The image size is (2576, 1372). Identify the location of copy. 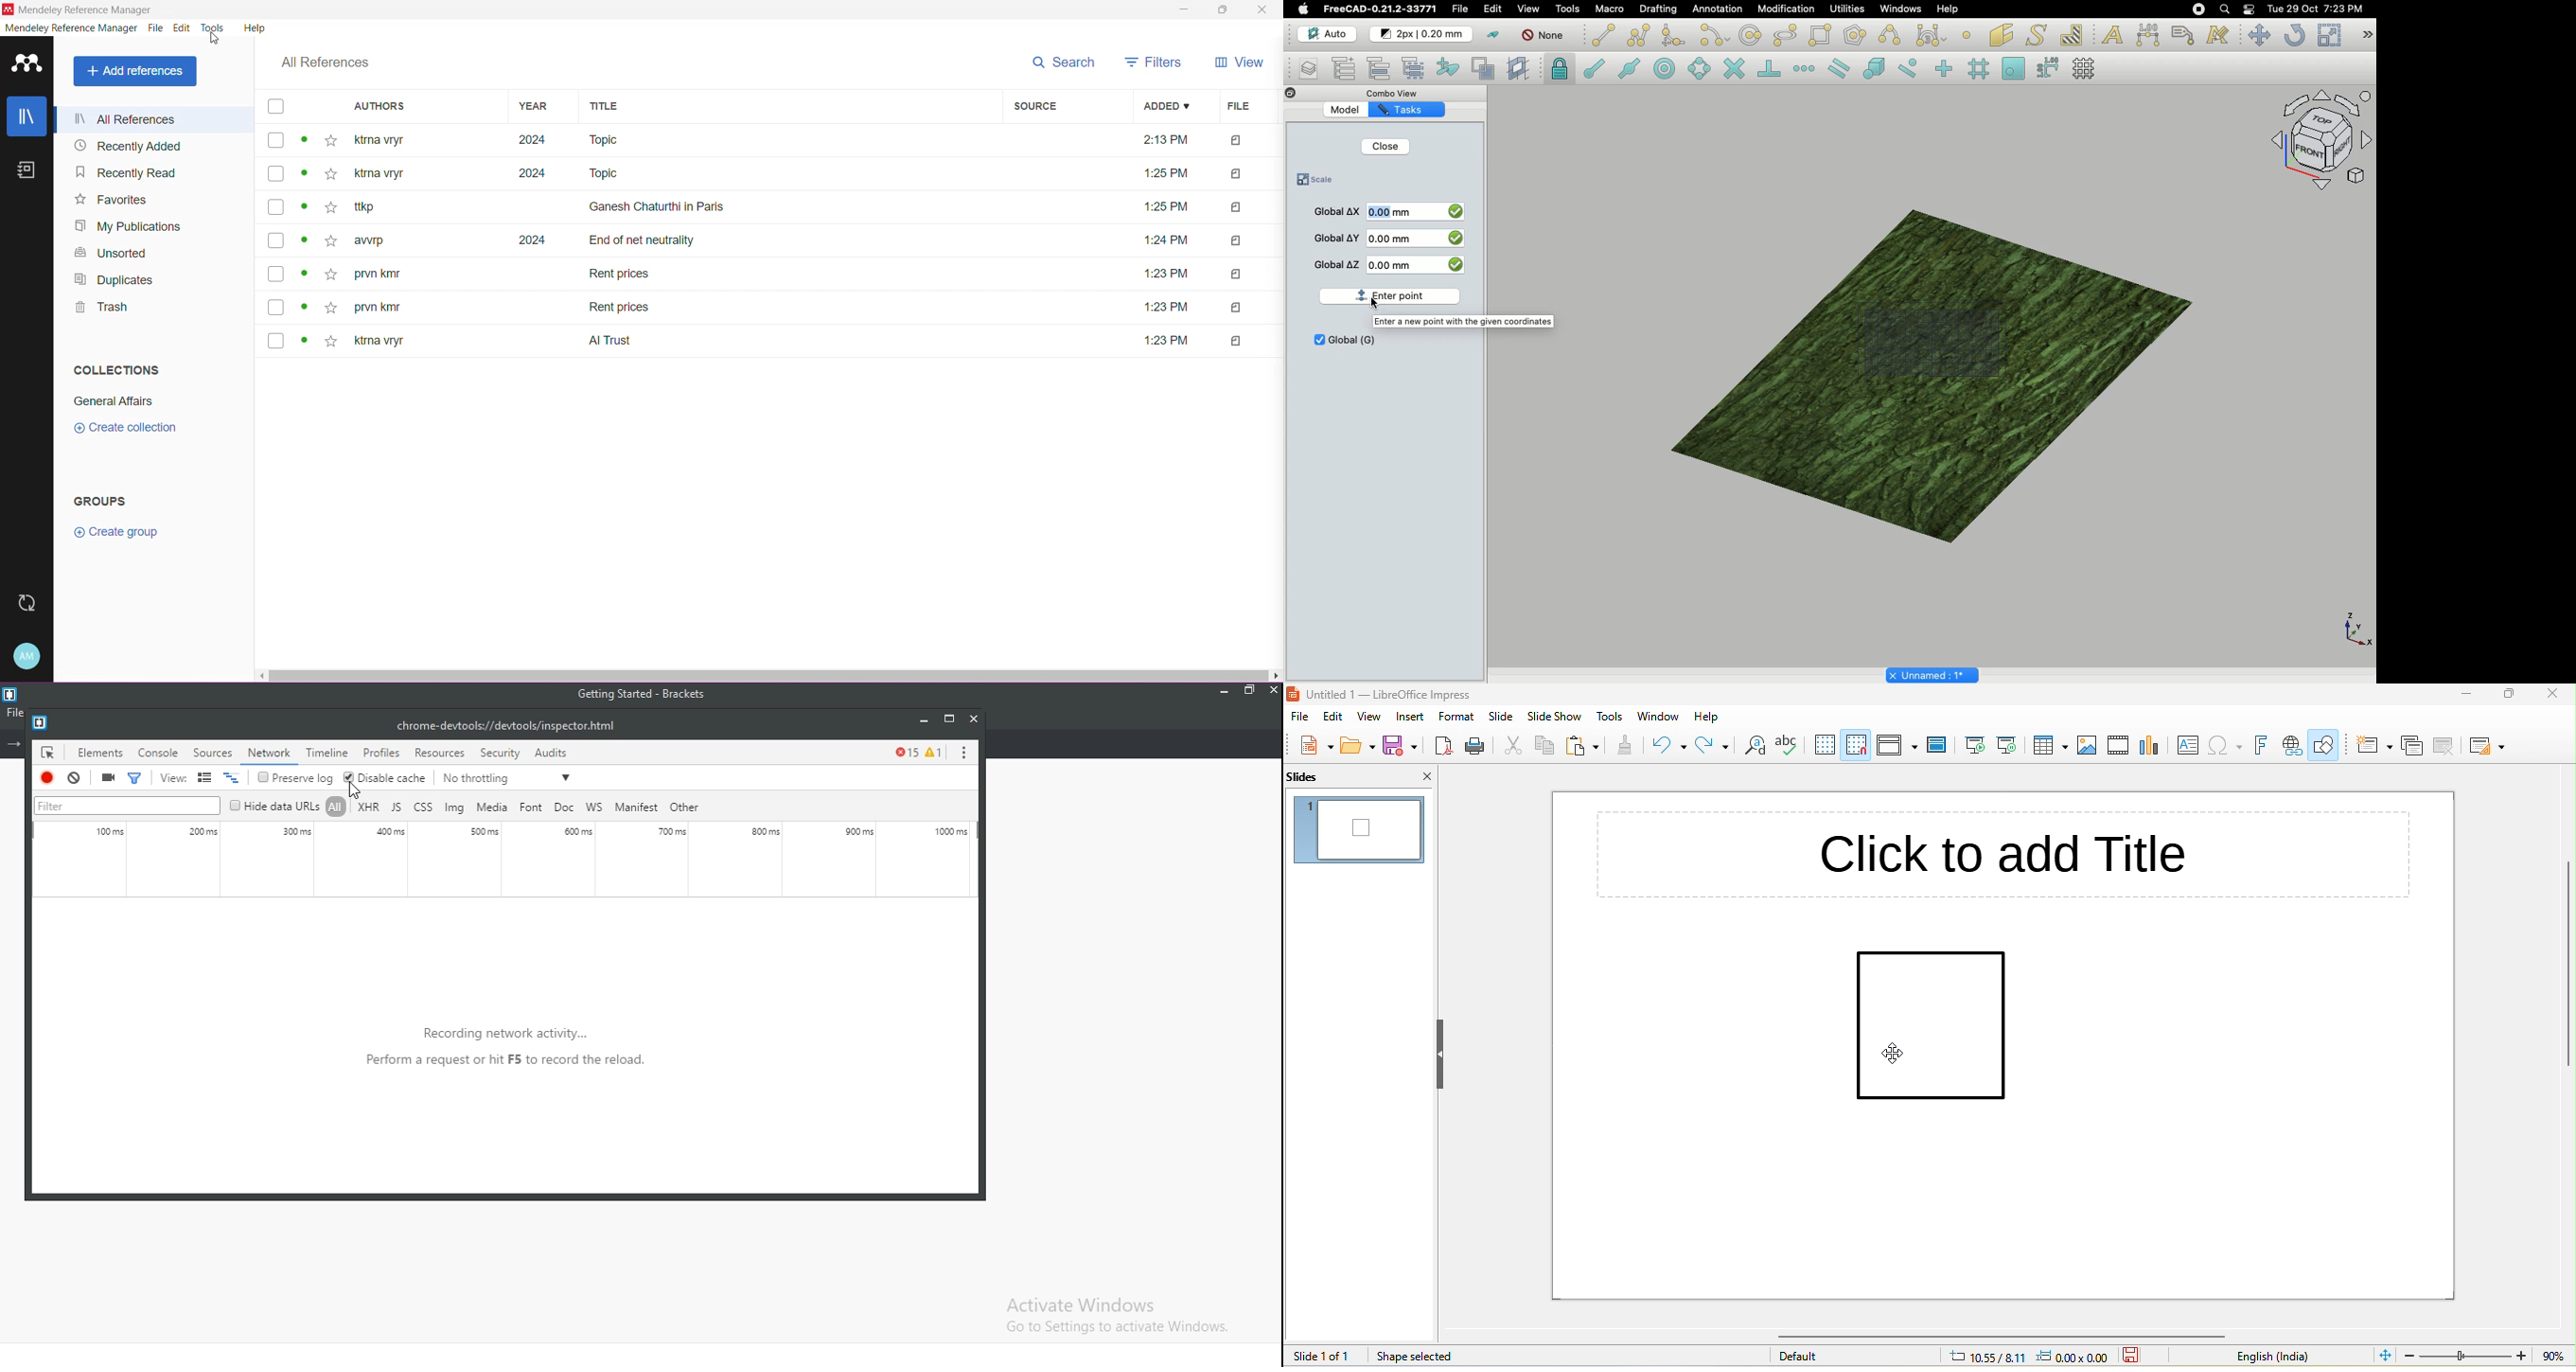
(1545, 743).